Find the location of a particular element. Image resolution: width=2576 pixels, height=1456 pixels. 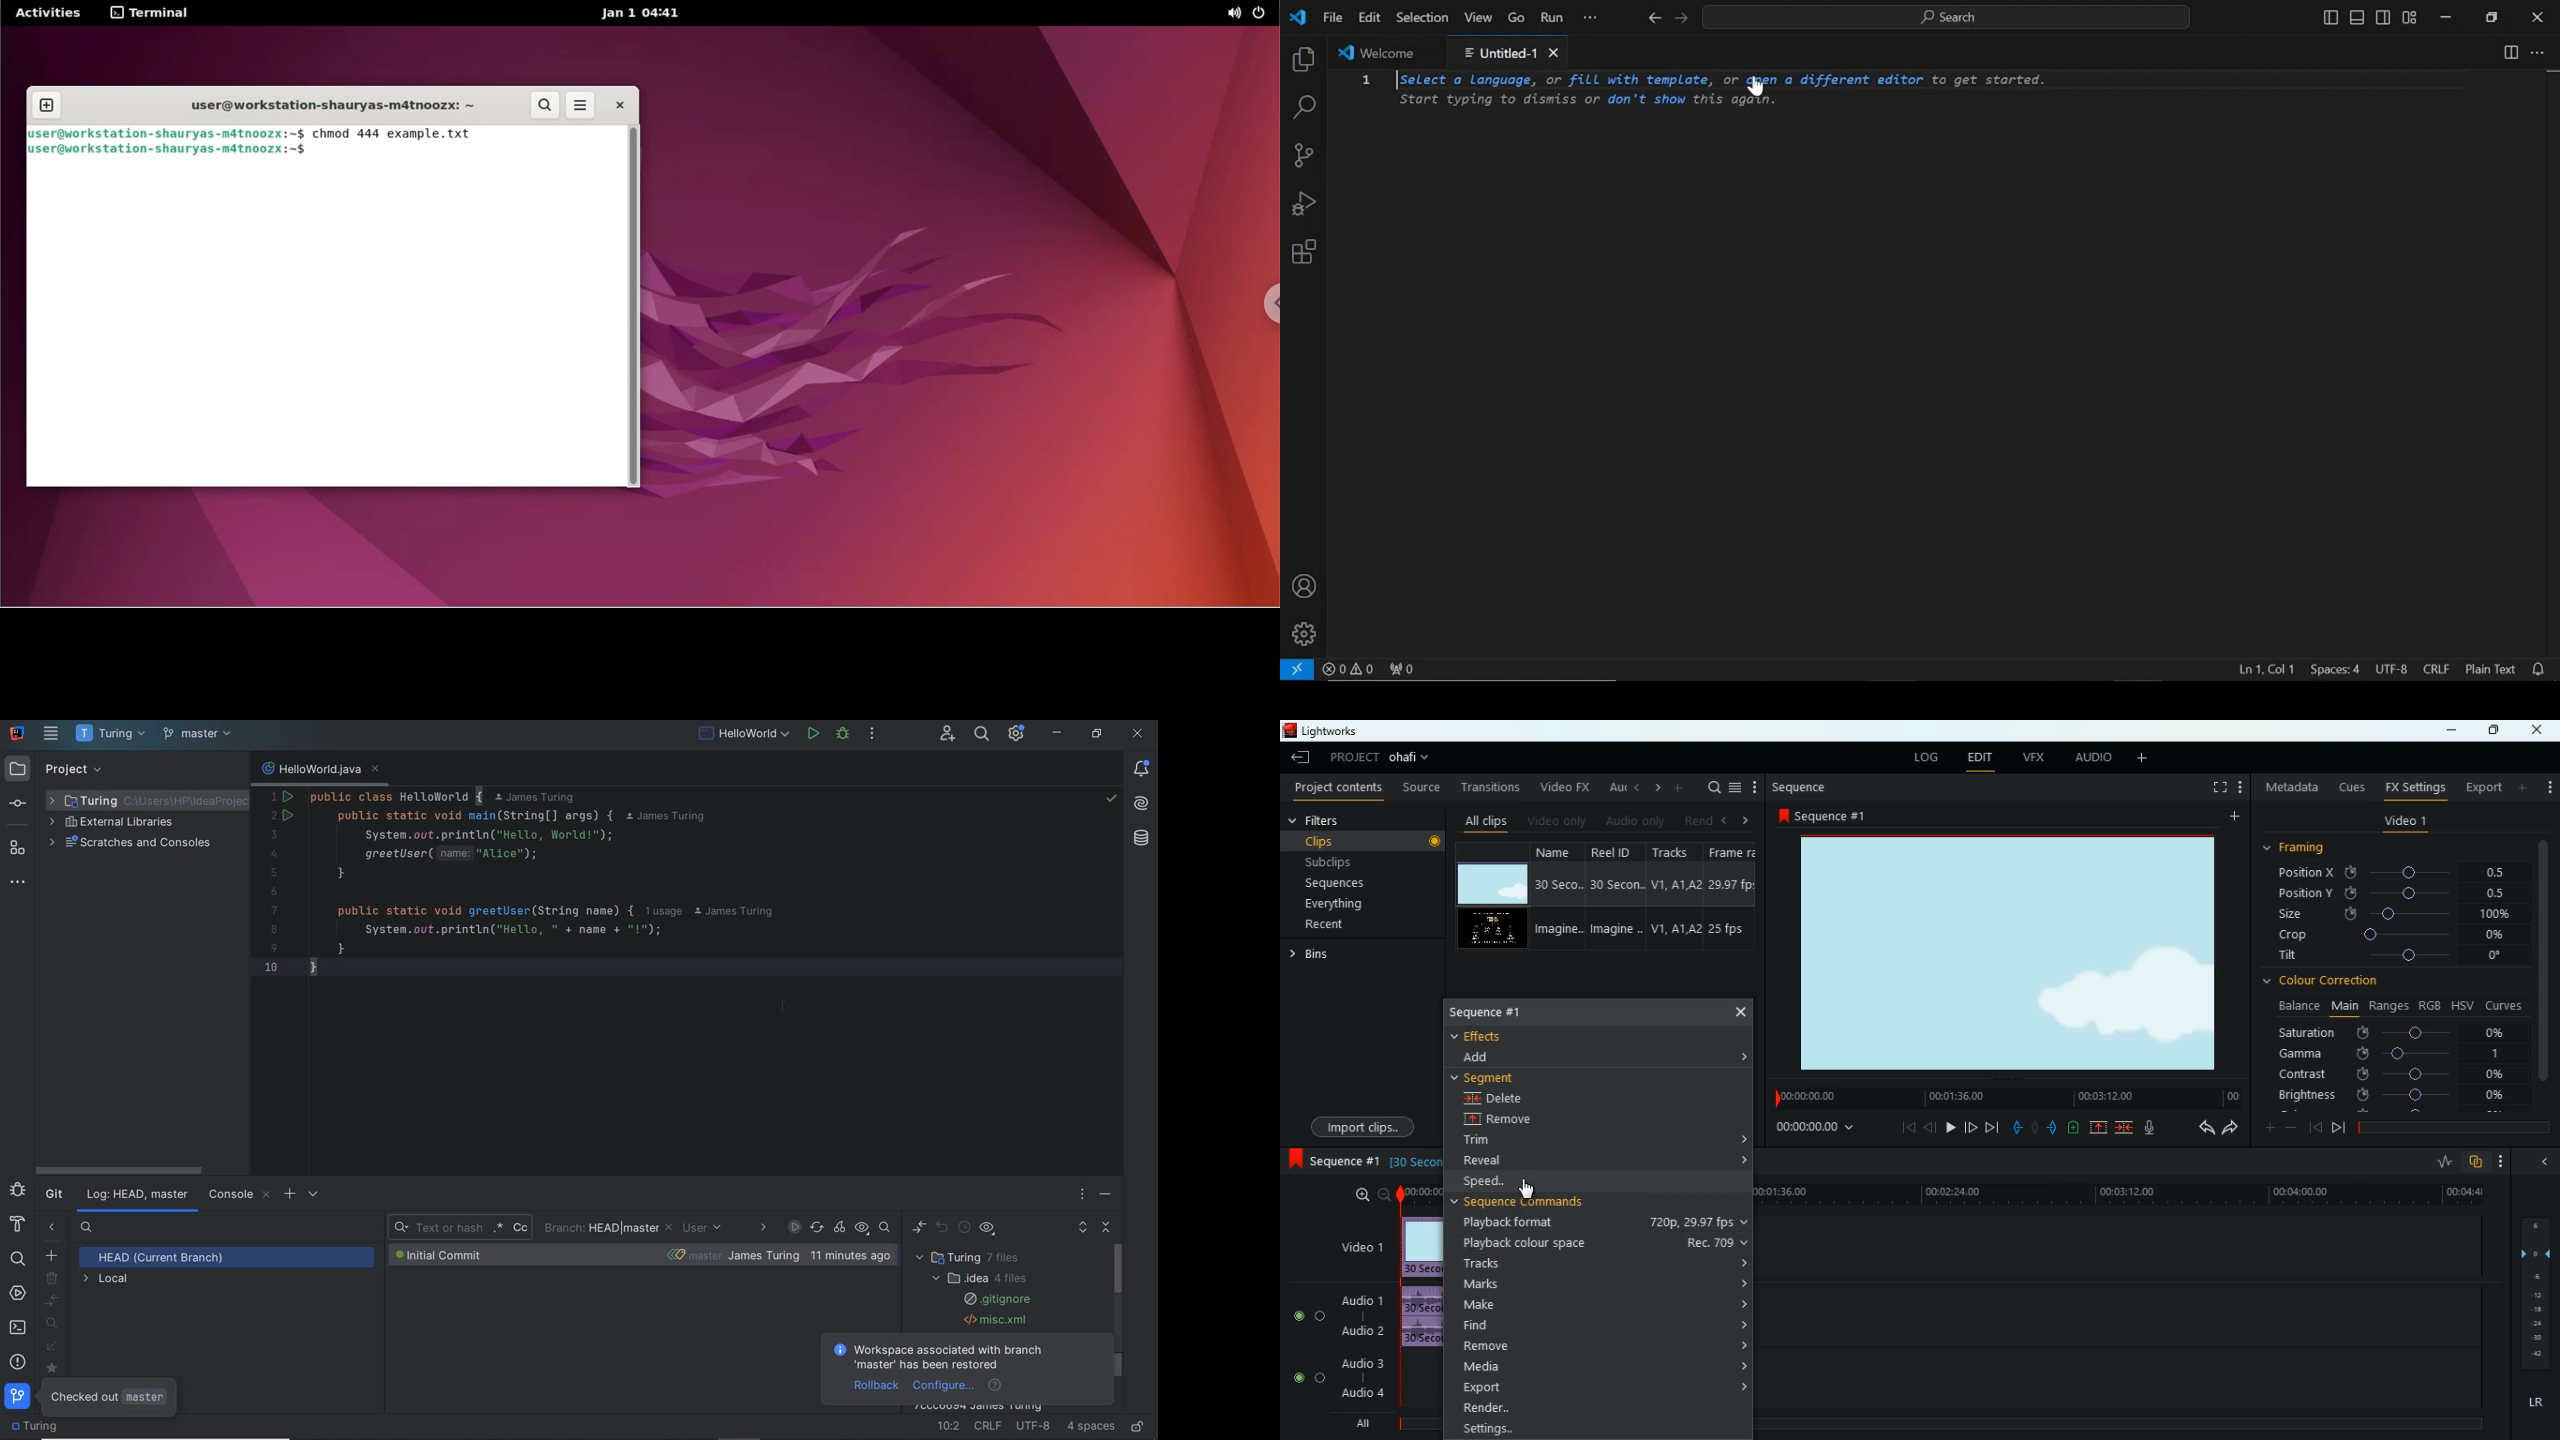

SETTINGS is located at coordinates (314, 1193).